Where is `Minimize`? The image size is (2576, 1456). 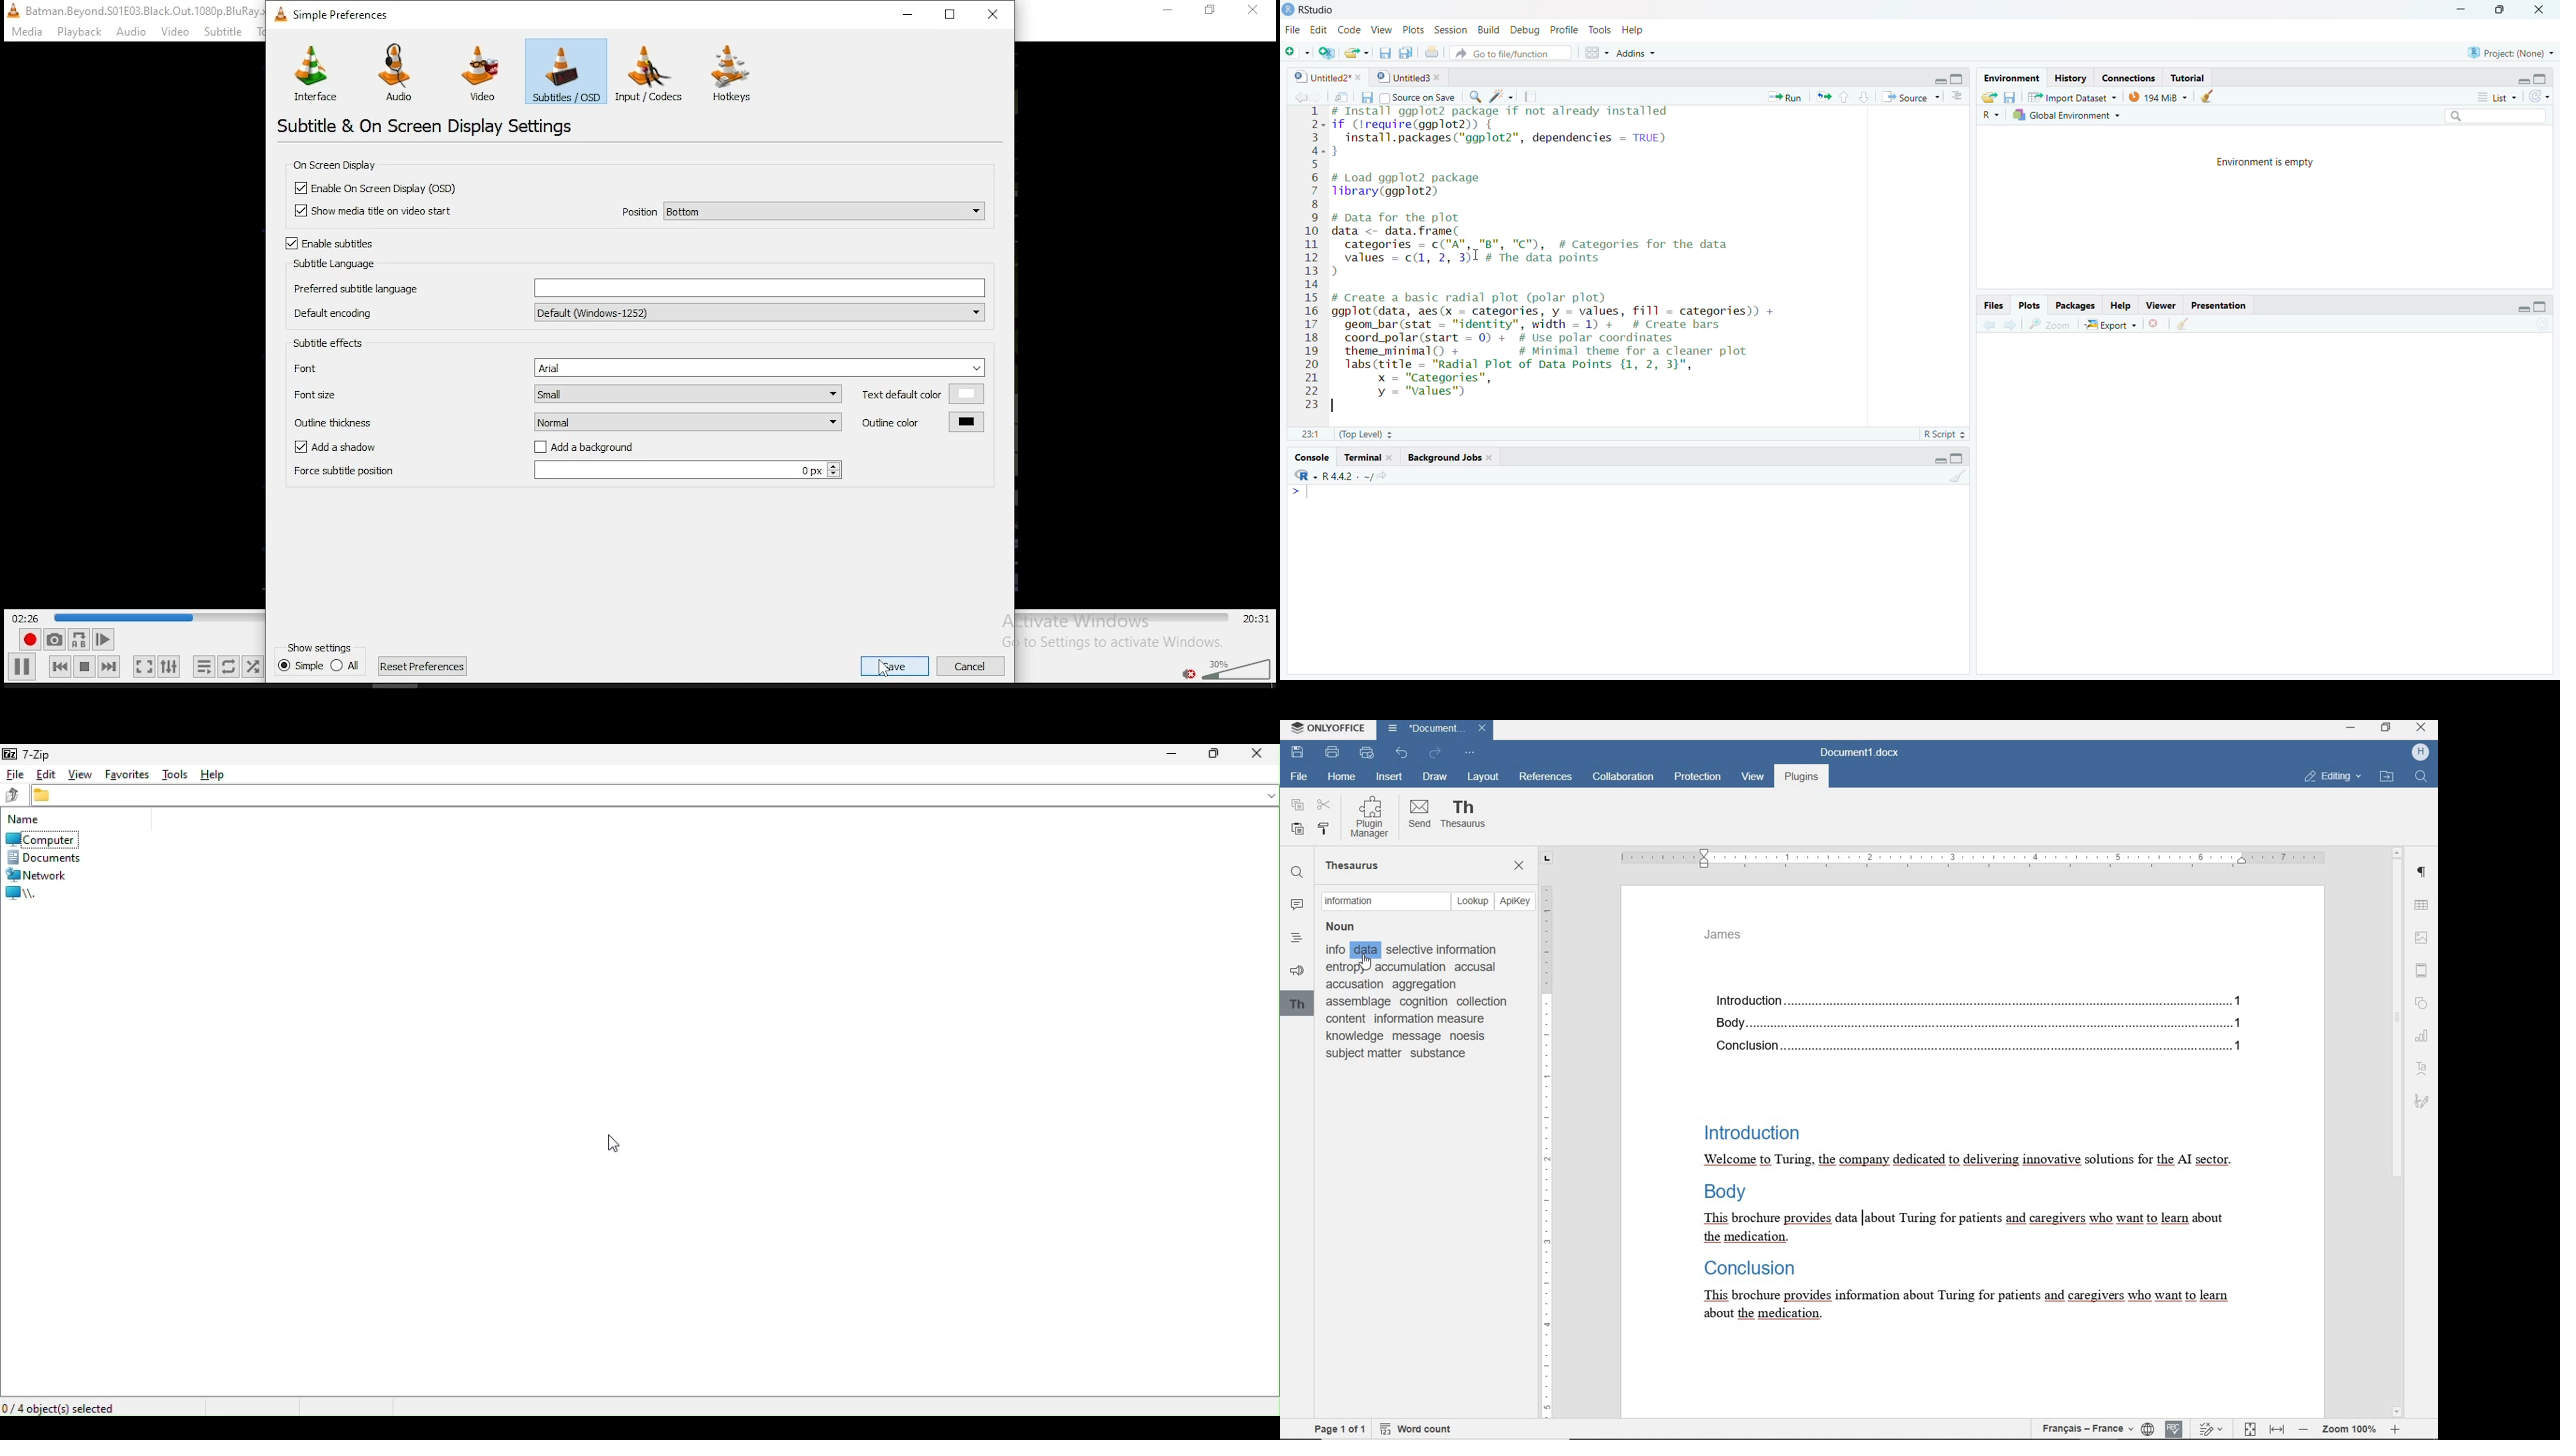
Minimize is located at coordinates (2463, 10).